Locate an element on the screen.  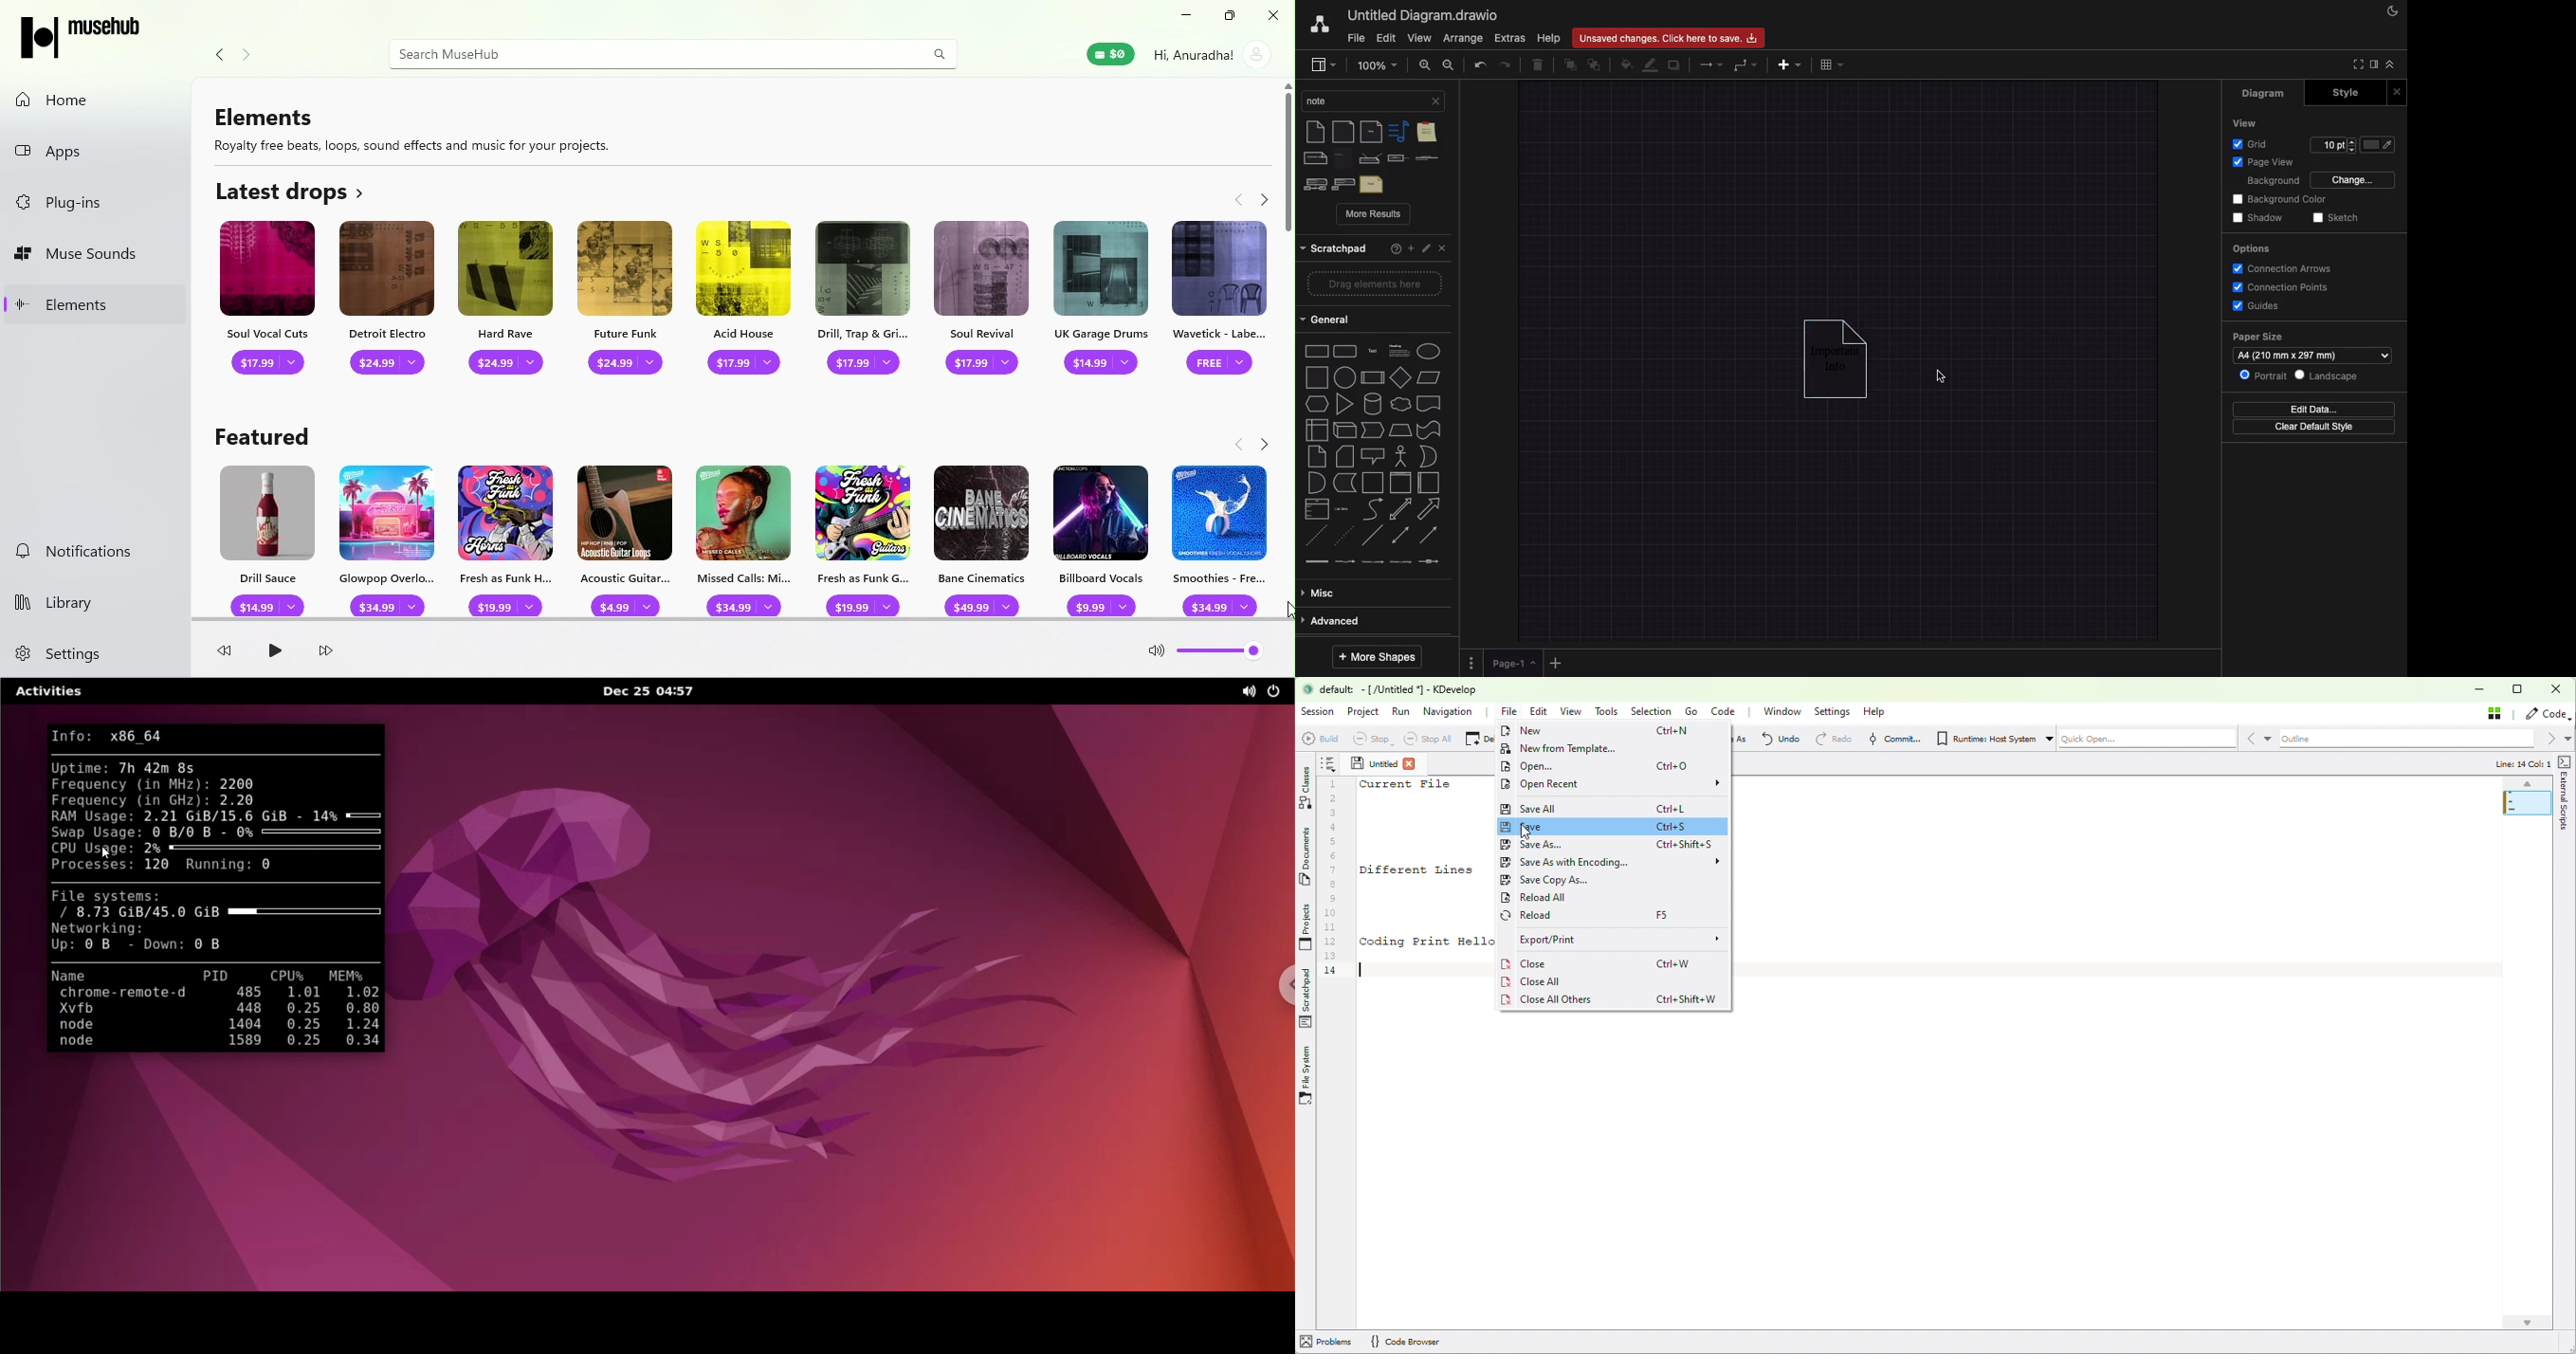
Paper size is located at coordinates (2314, 355).